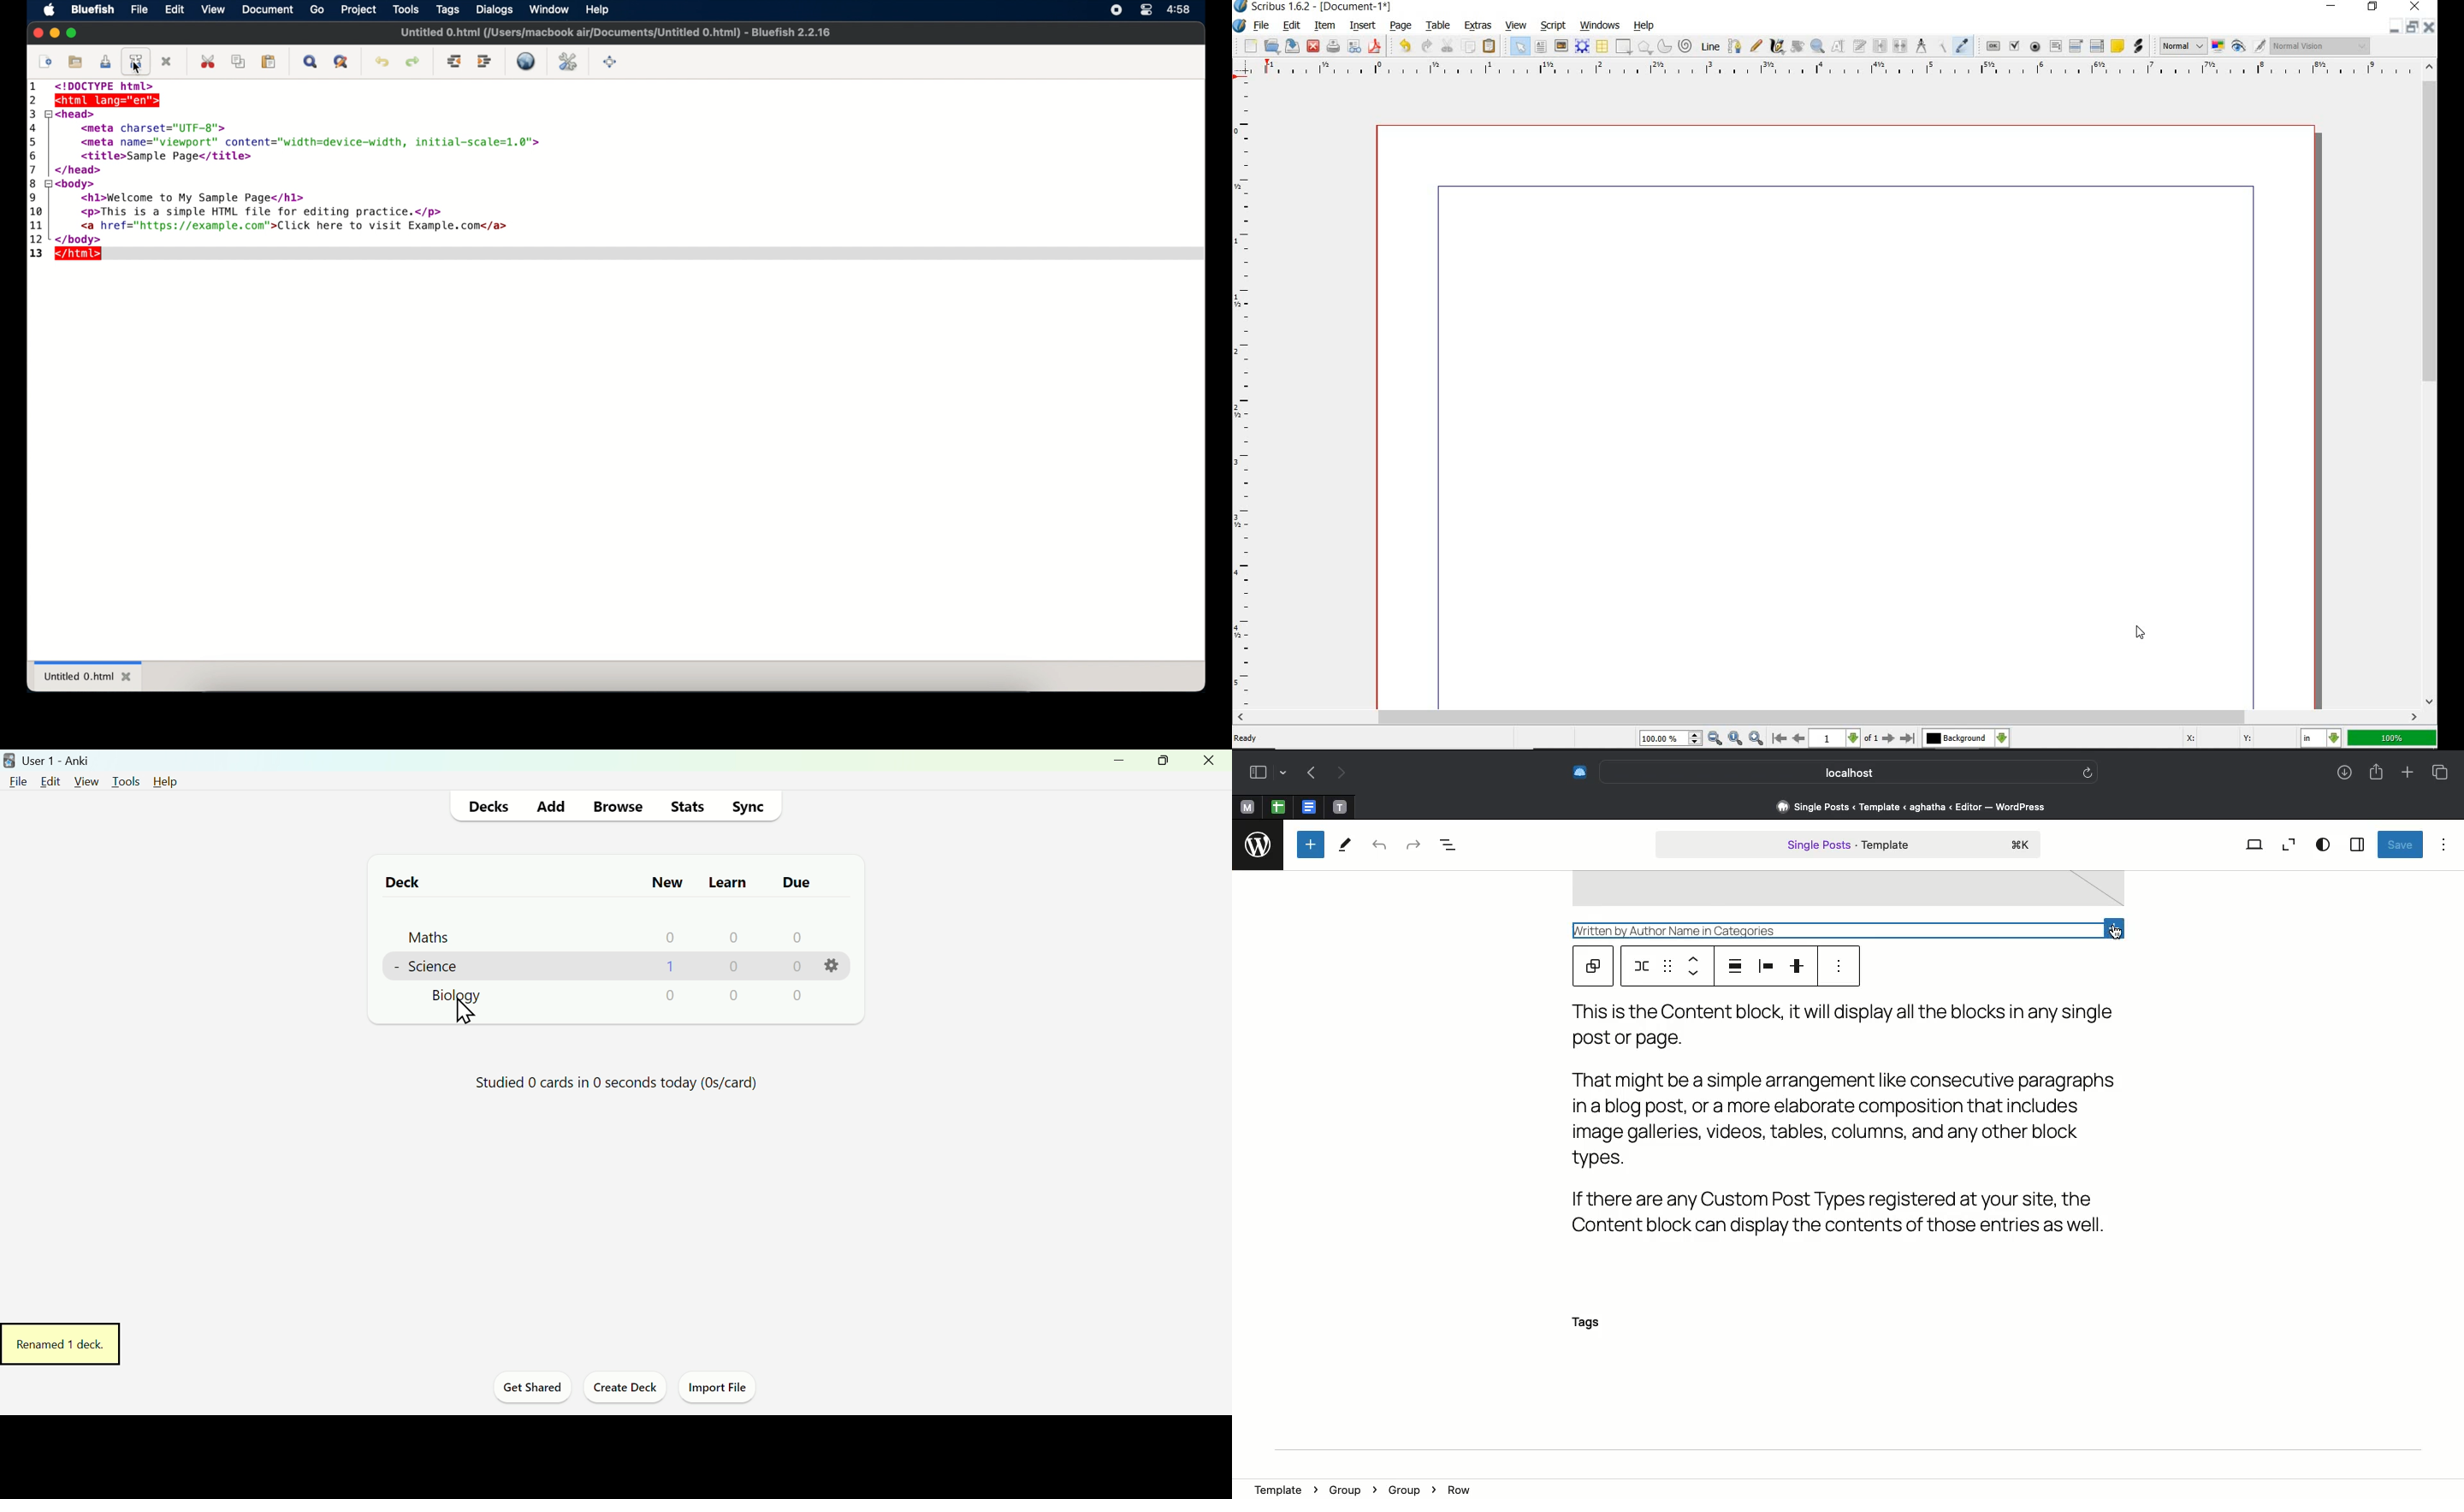  I want to click on Extensions, so click(1578, 772).